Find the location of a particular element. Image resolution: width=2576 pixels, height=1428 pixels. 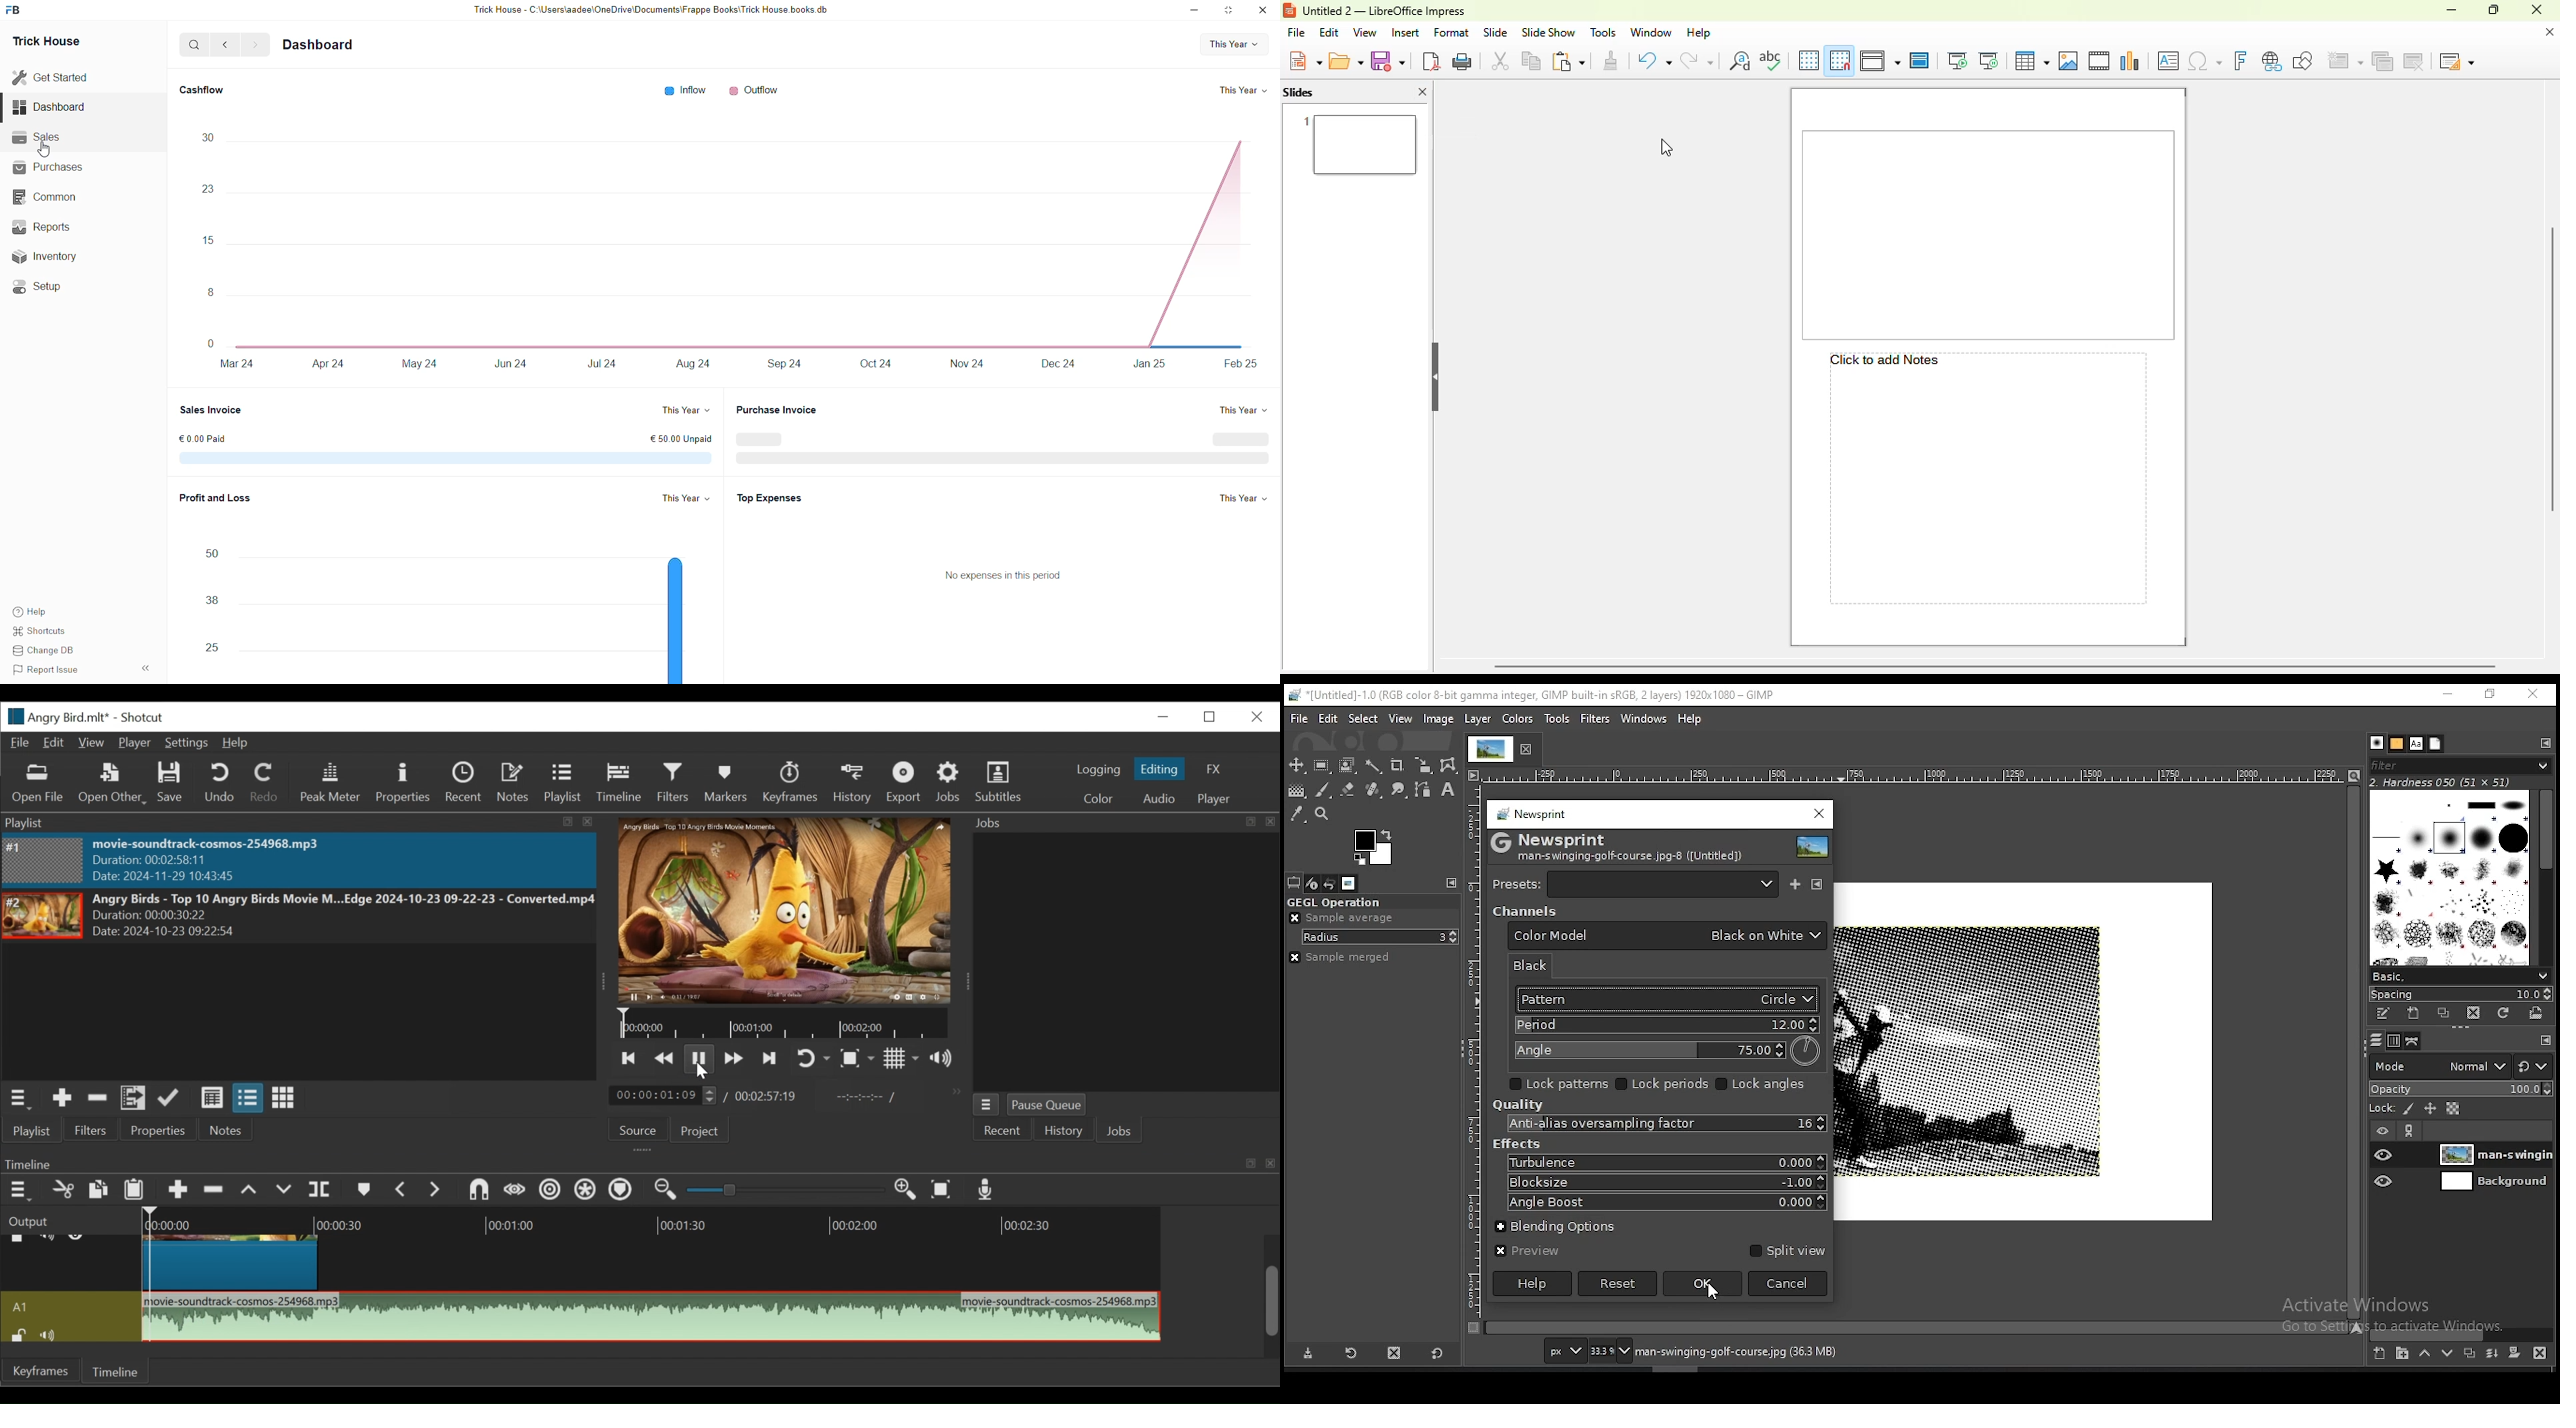

Outflow is located at coordinates (755, 89).